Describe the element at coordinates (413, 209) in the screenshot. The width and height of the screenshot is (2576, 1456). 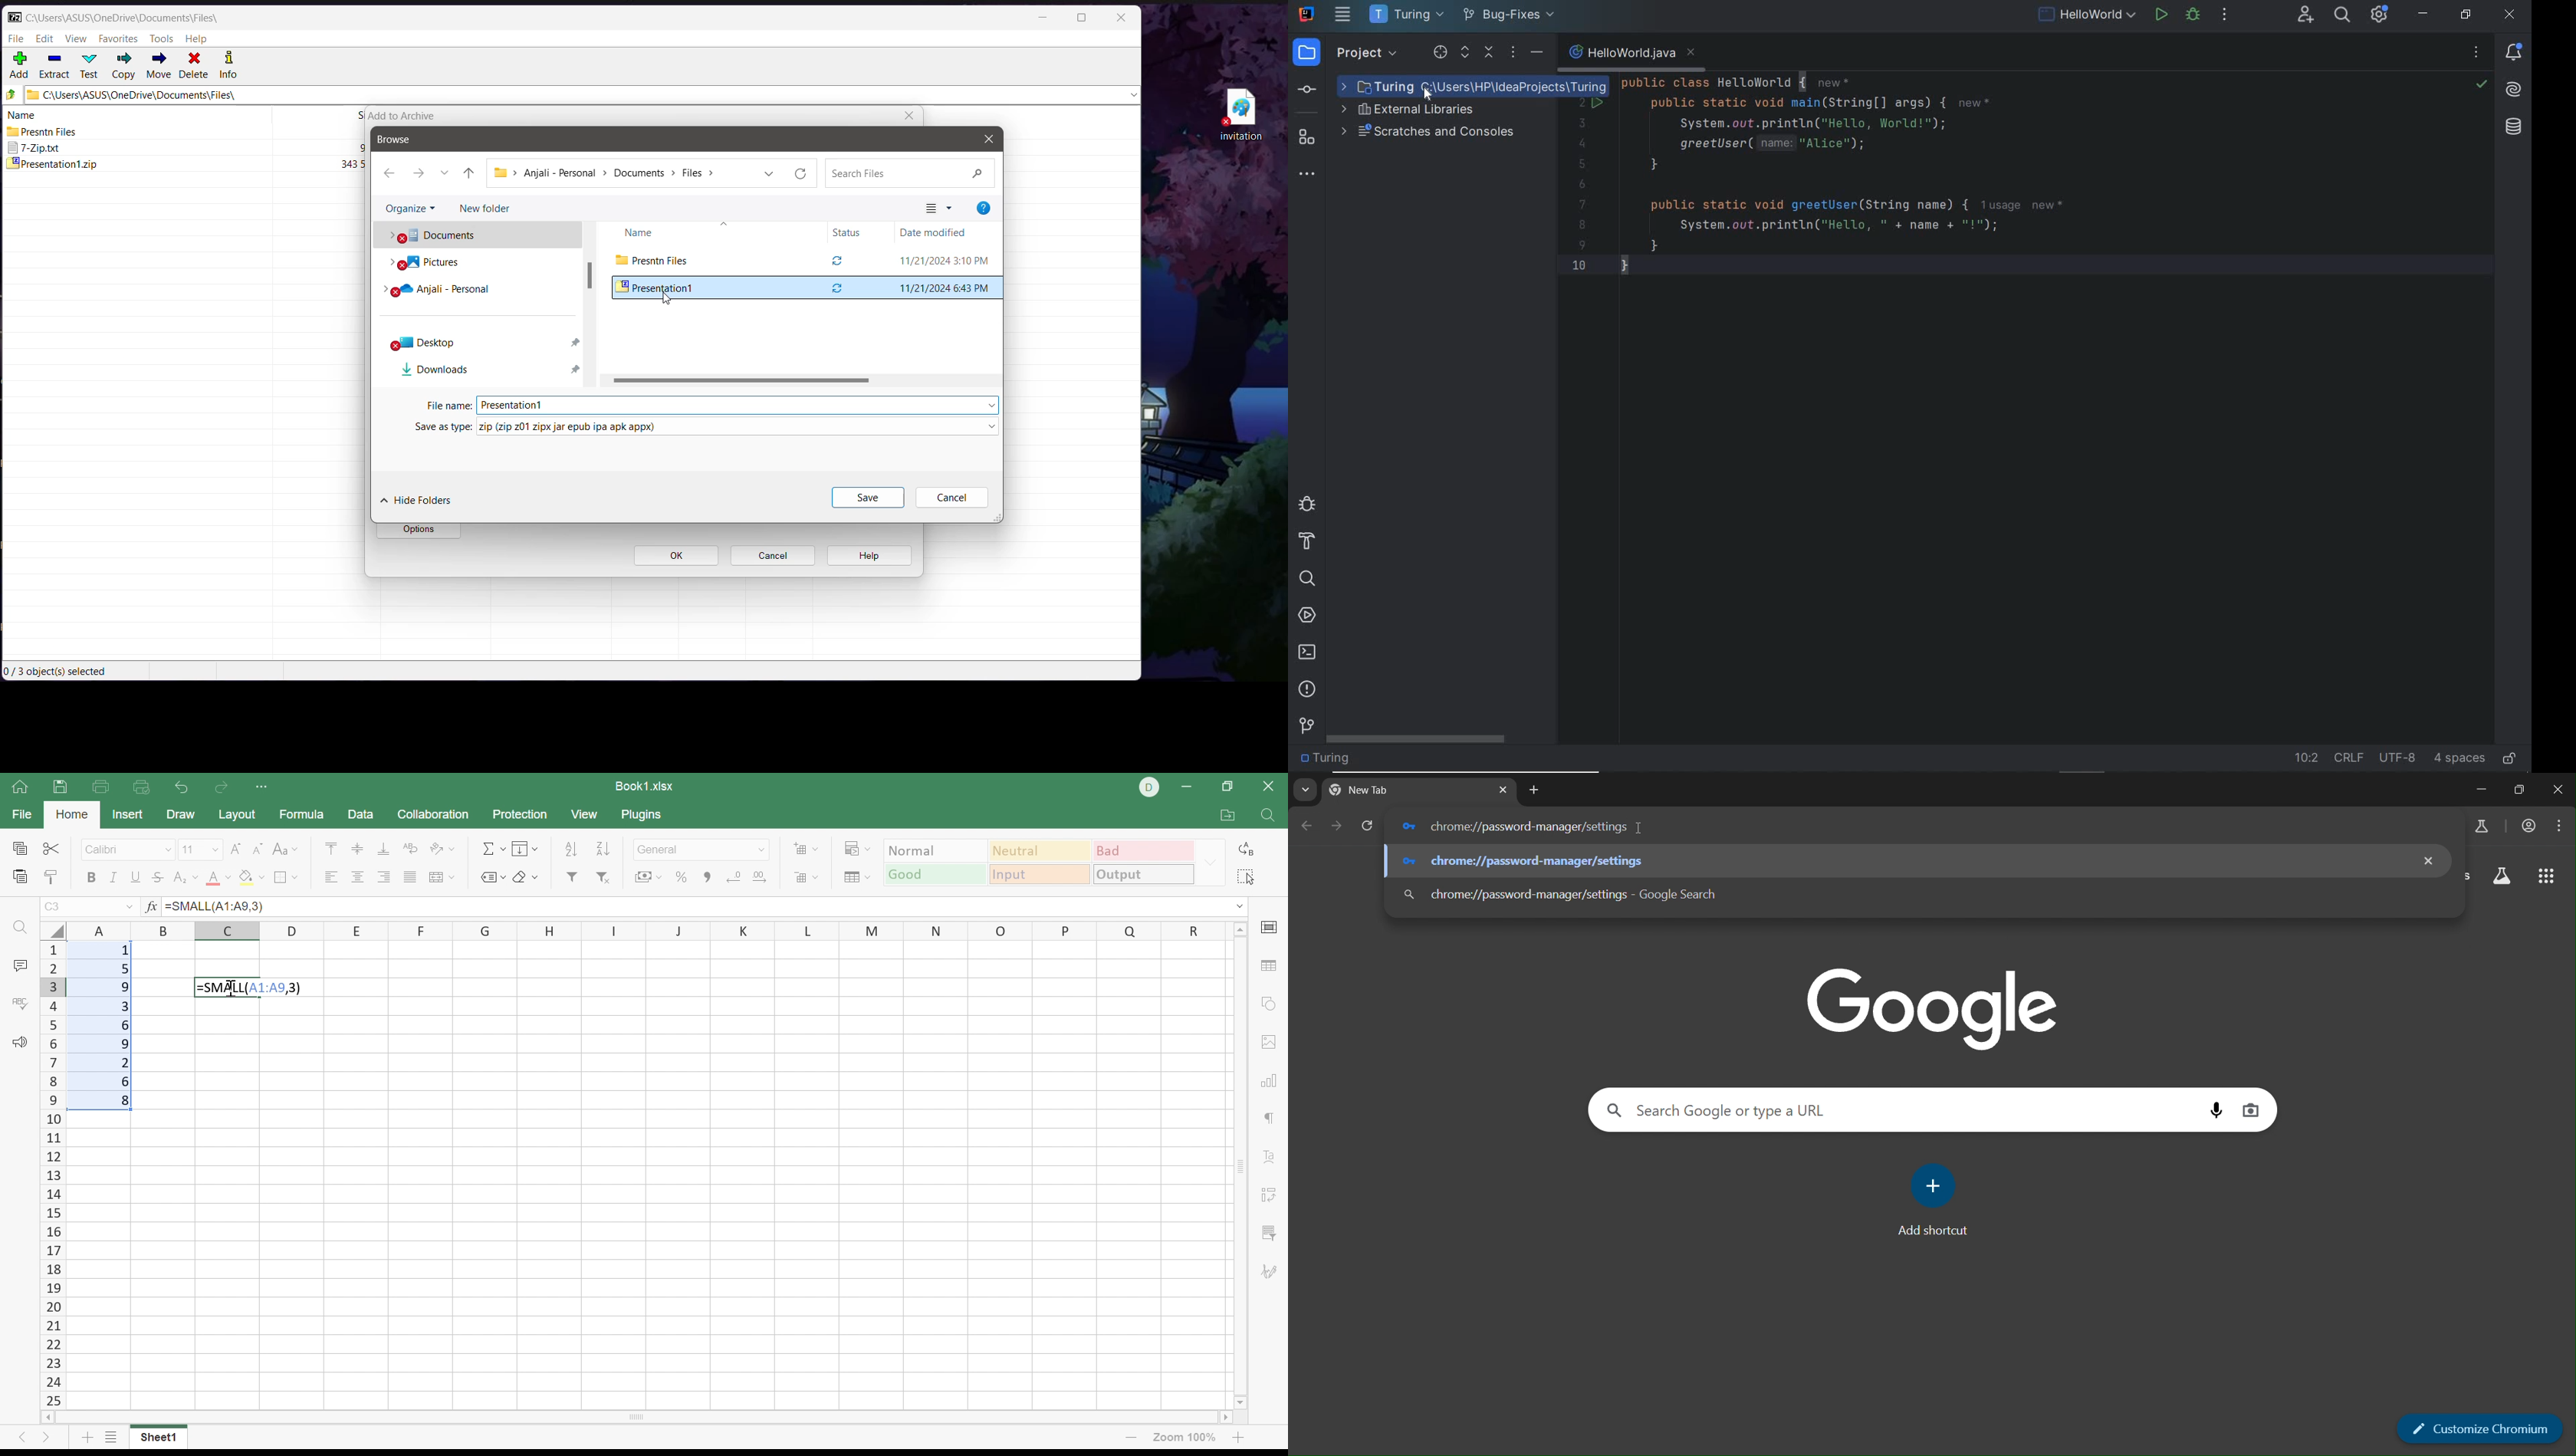
I see `Organize` at that location.